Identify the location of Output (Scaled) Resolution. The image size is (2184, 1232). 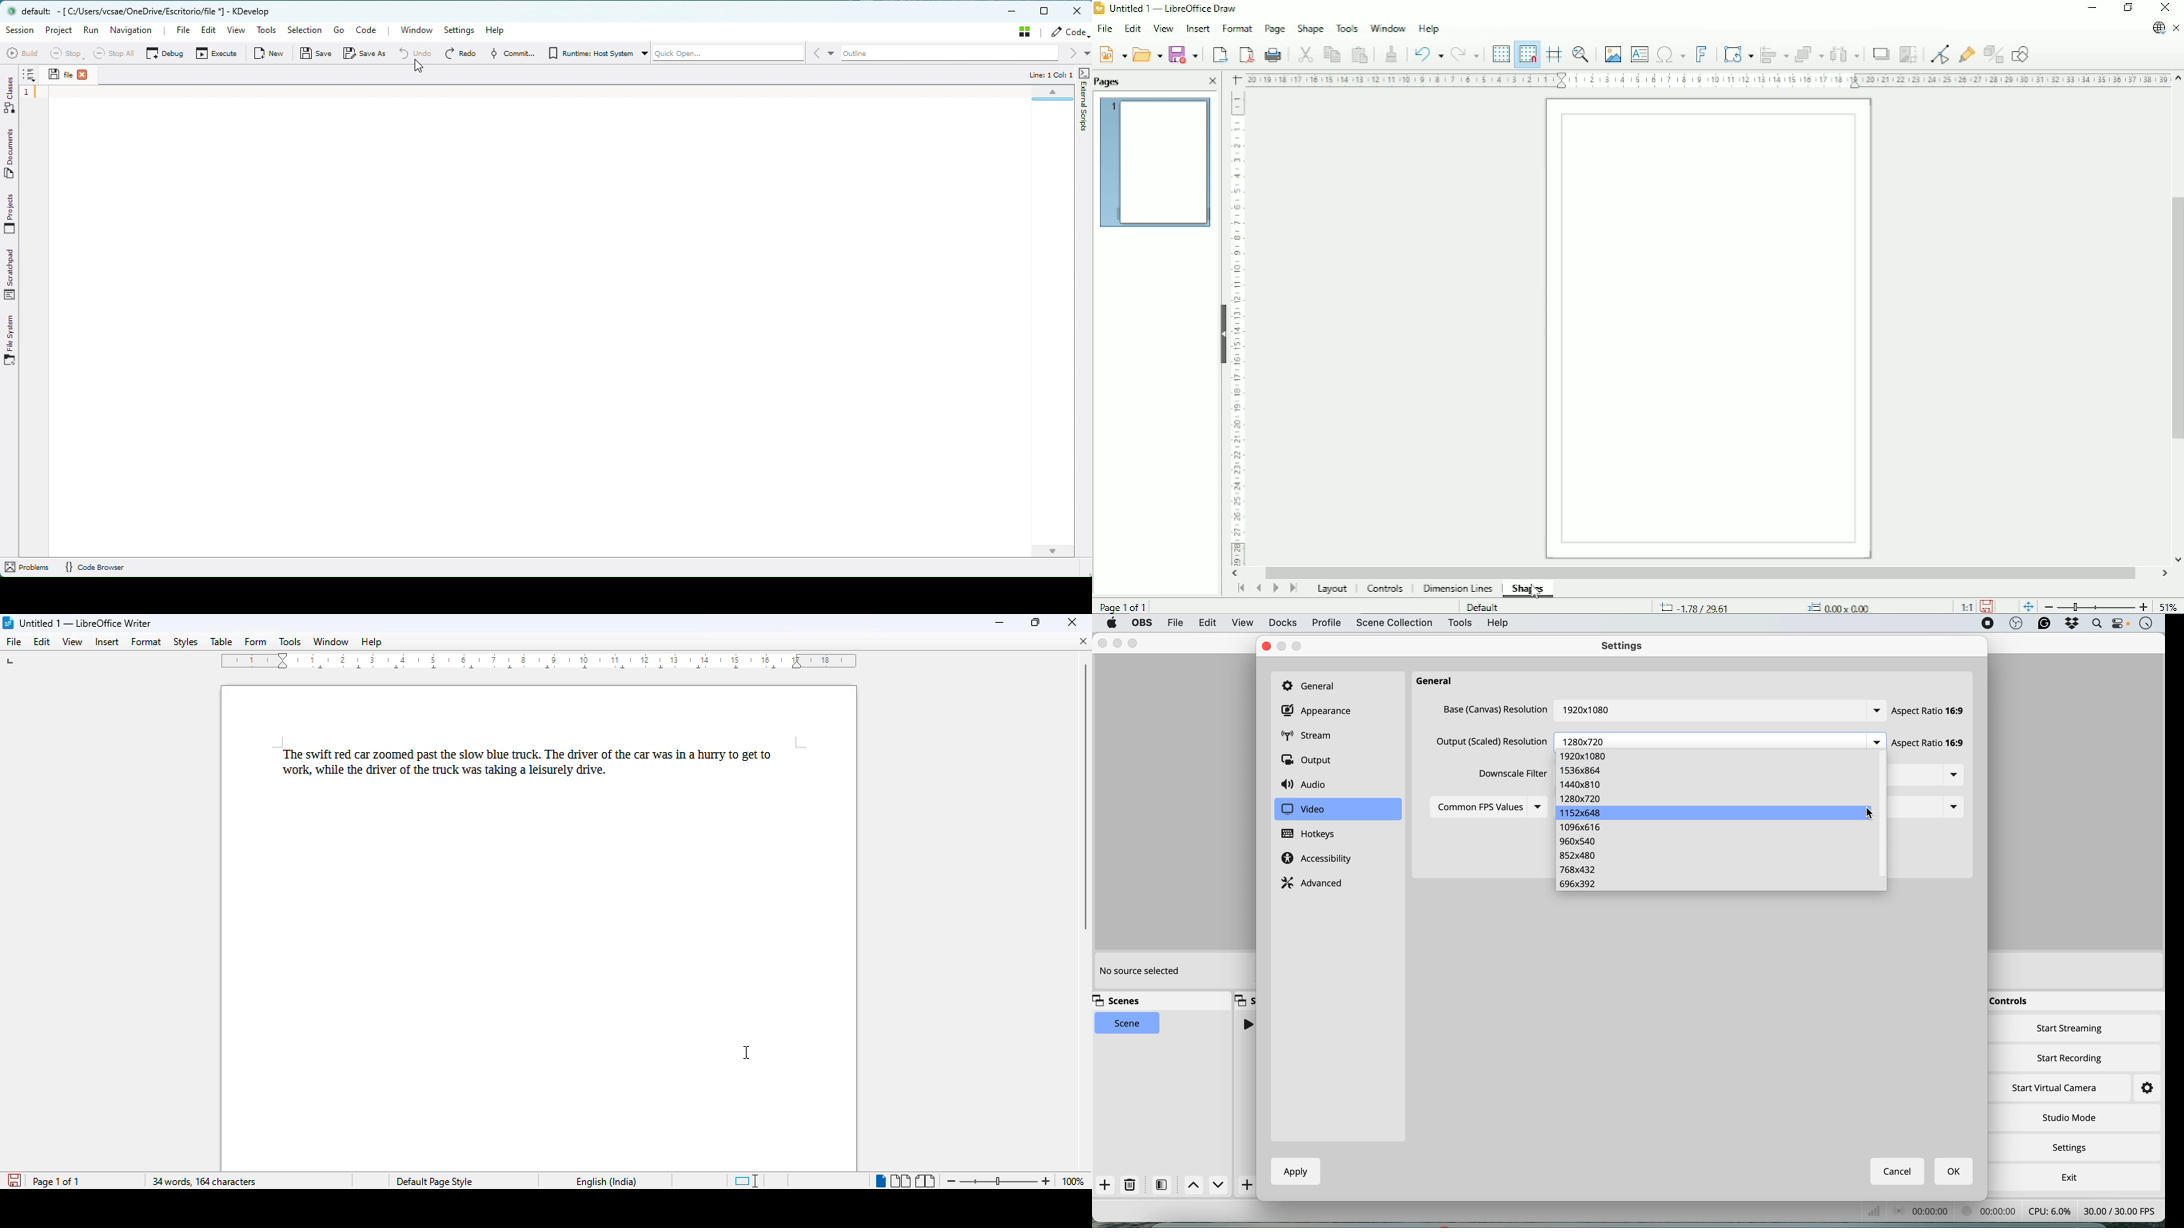
(1489, 742).